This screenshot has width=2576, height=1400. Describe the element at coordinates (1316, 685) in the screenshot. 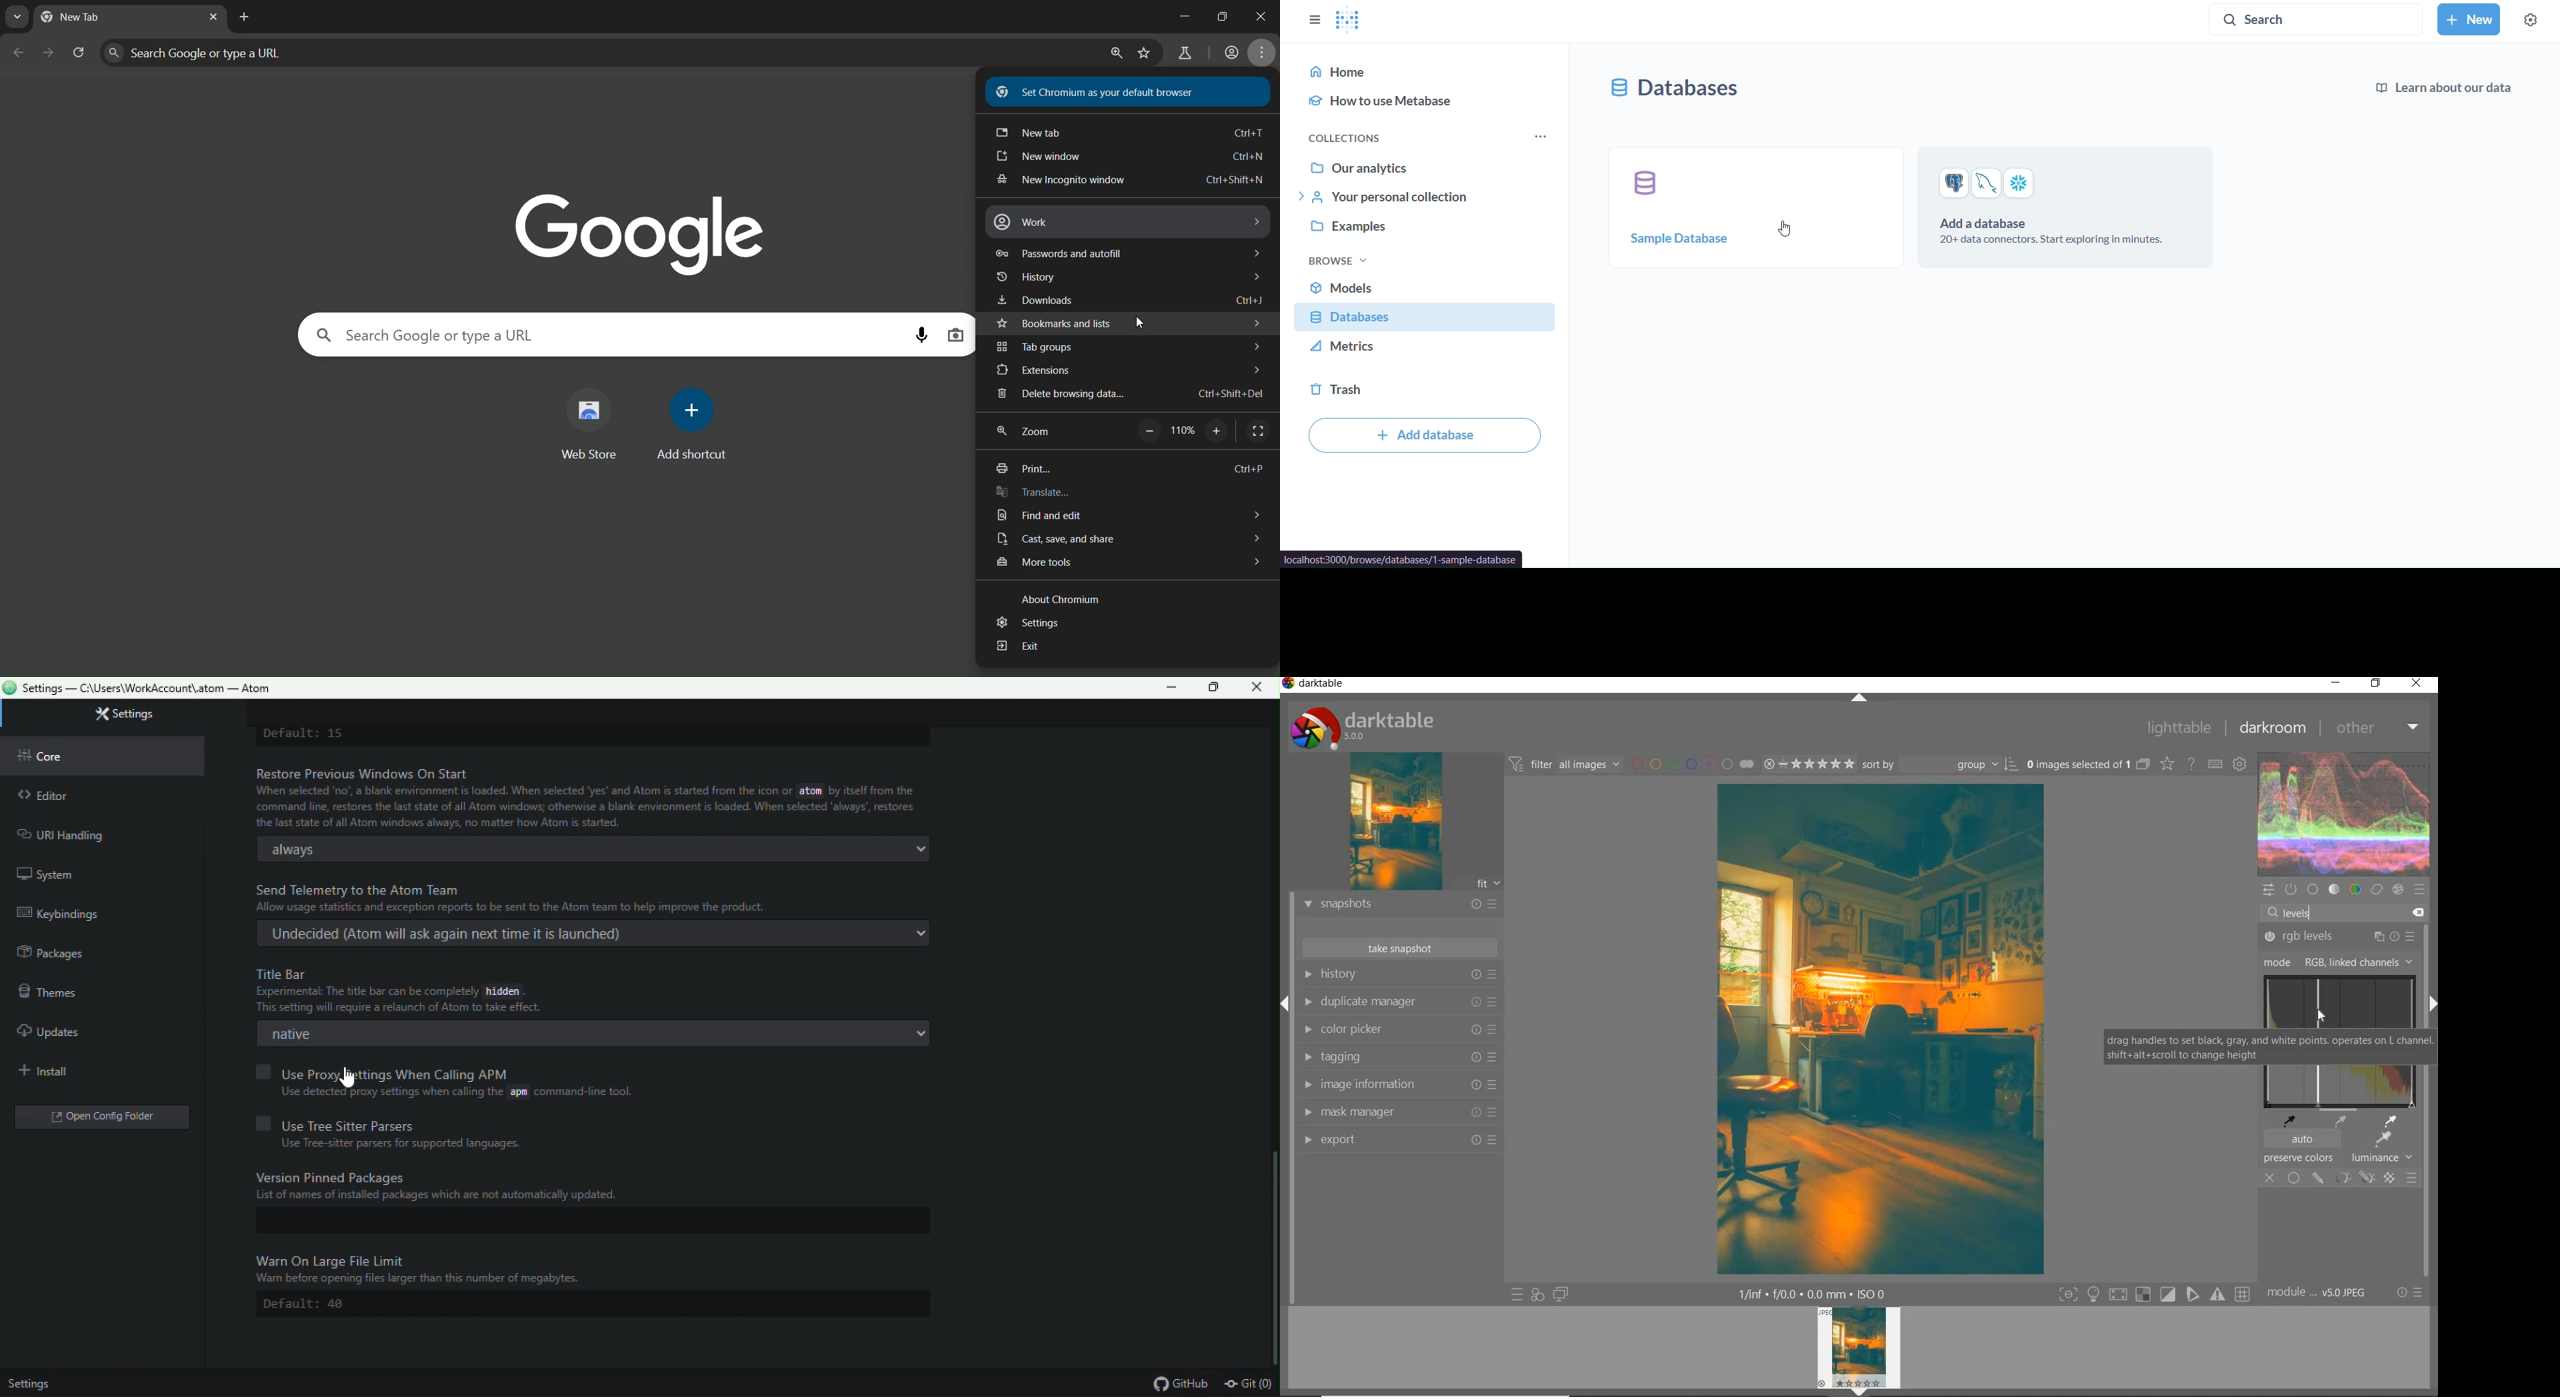

I see `system name` at that location.